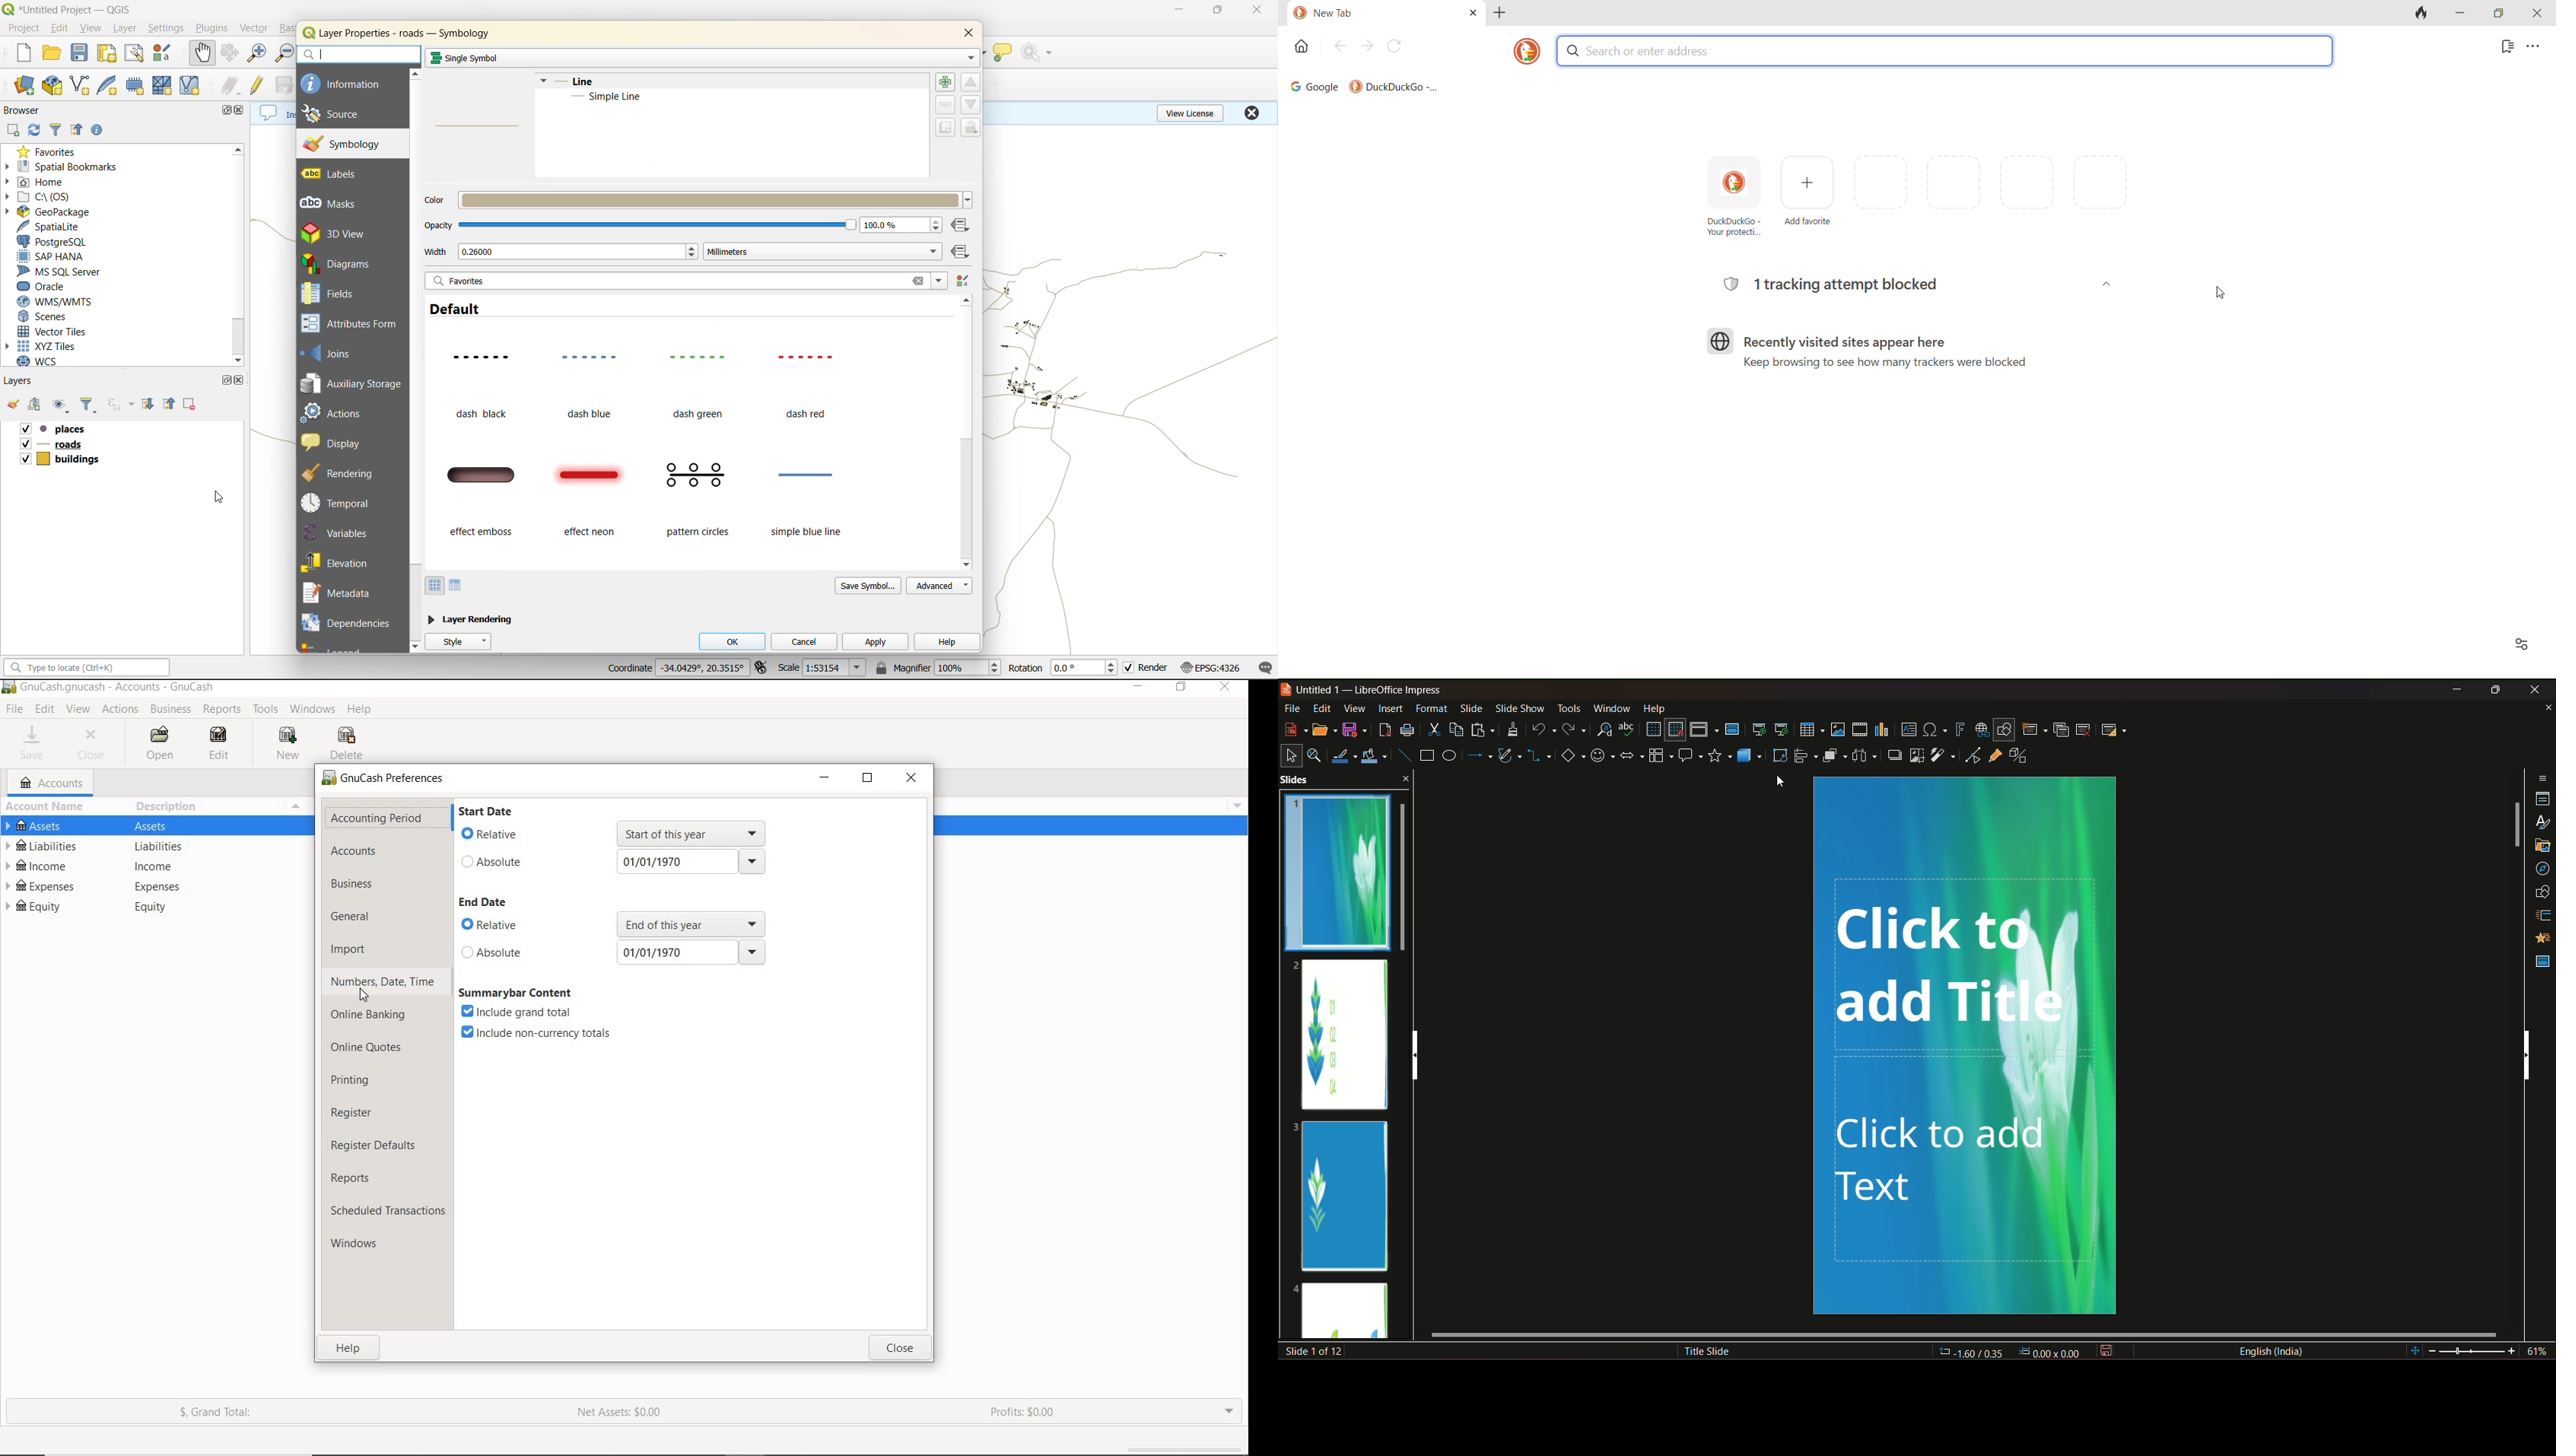 The width and height of the screenshot is (2576, 1456). I want to click on open, so click(53, 56).